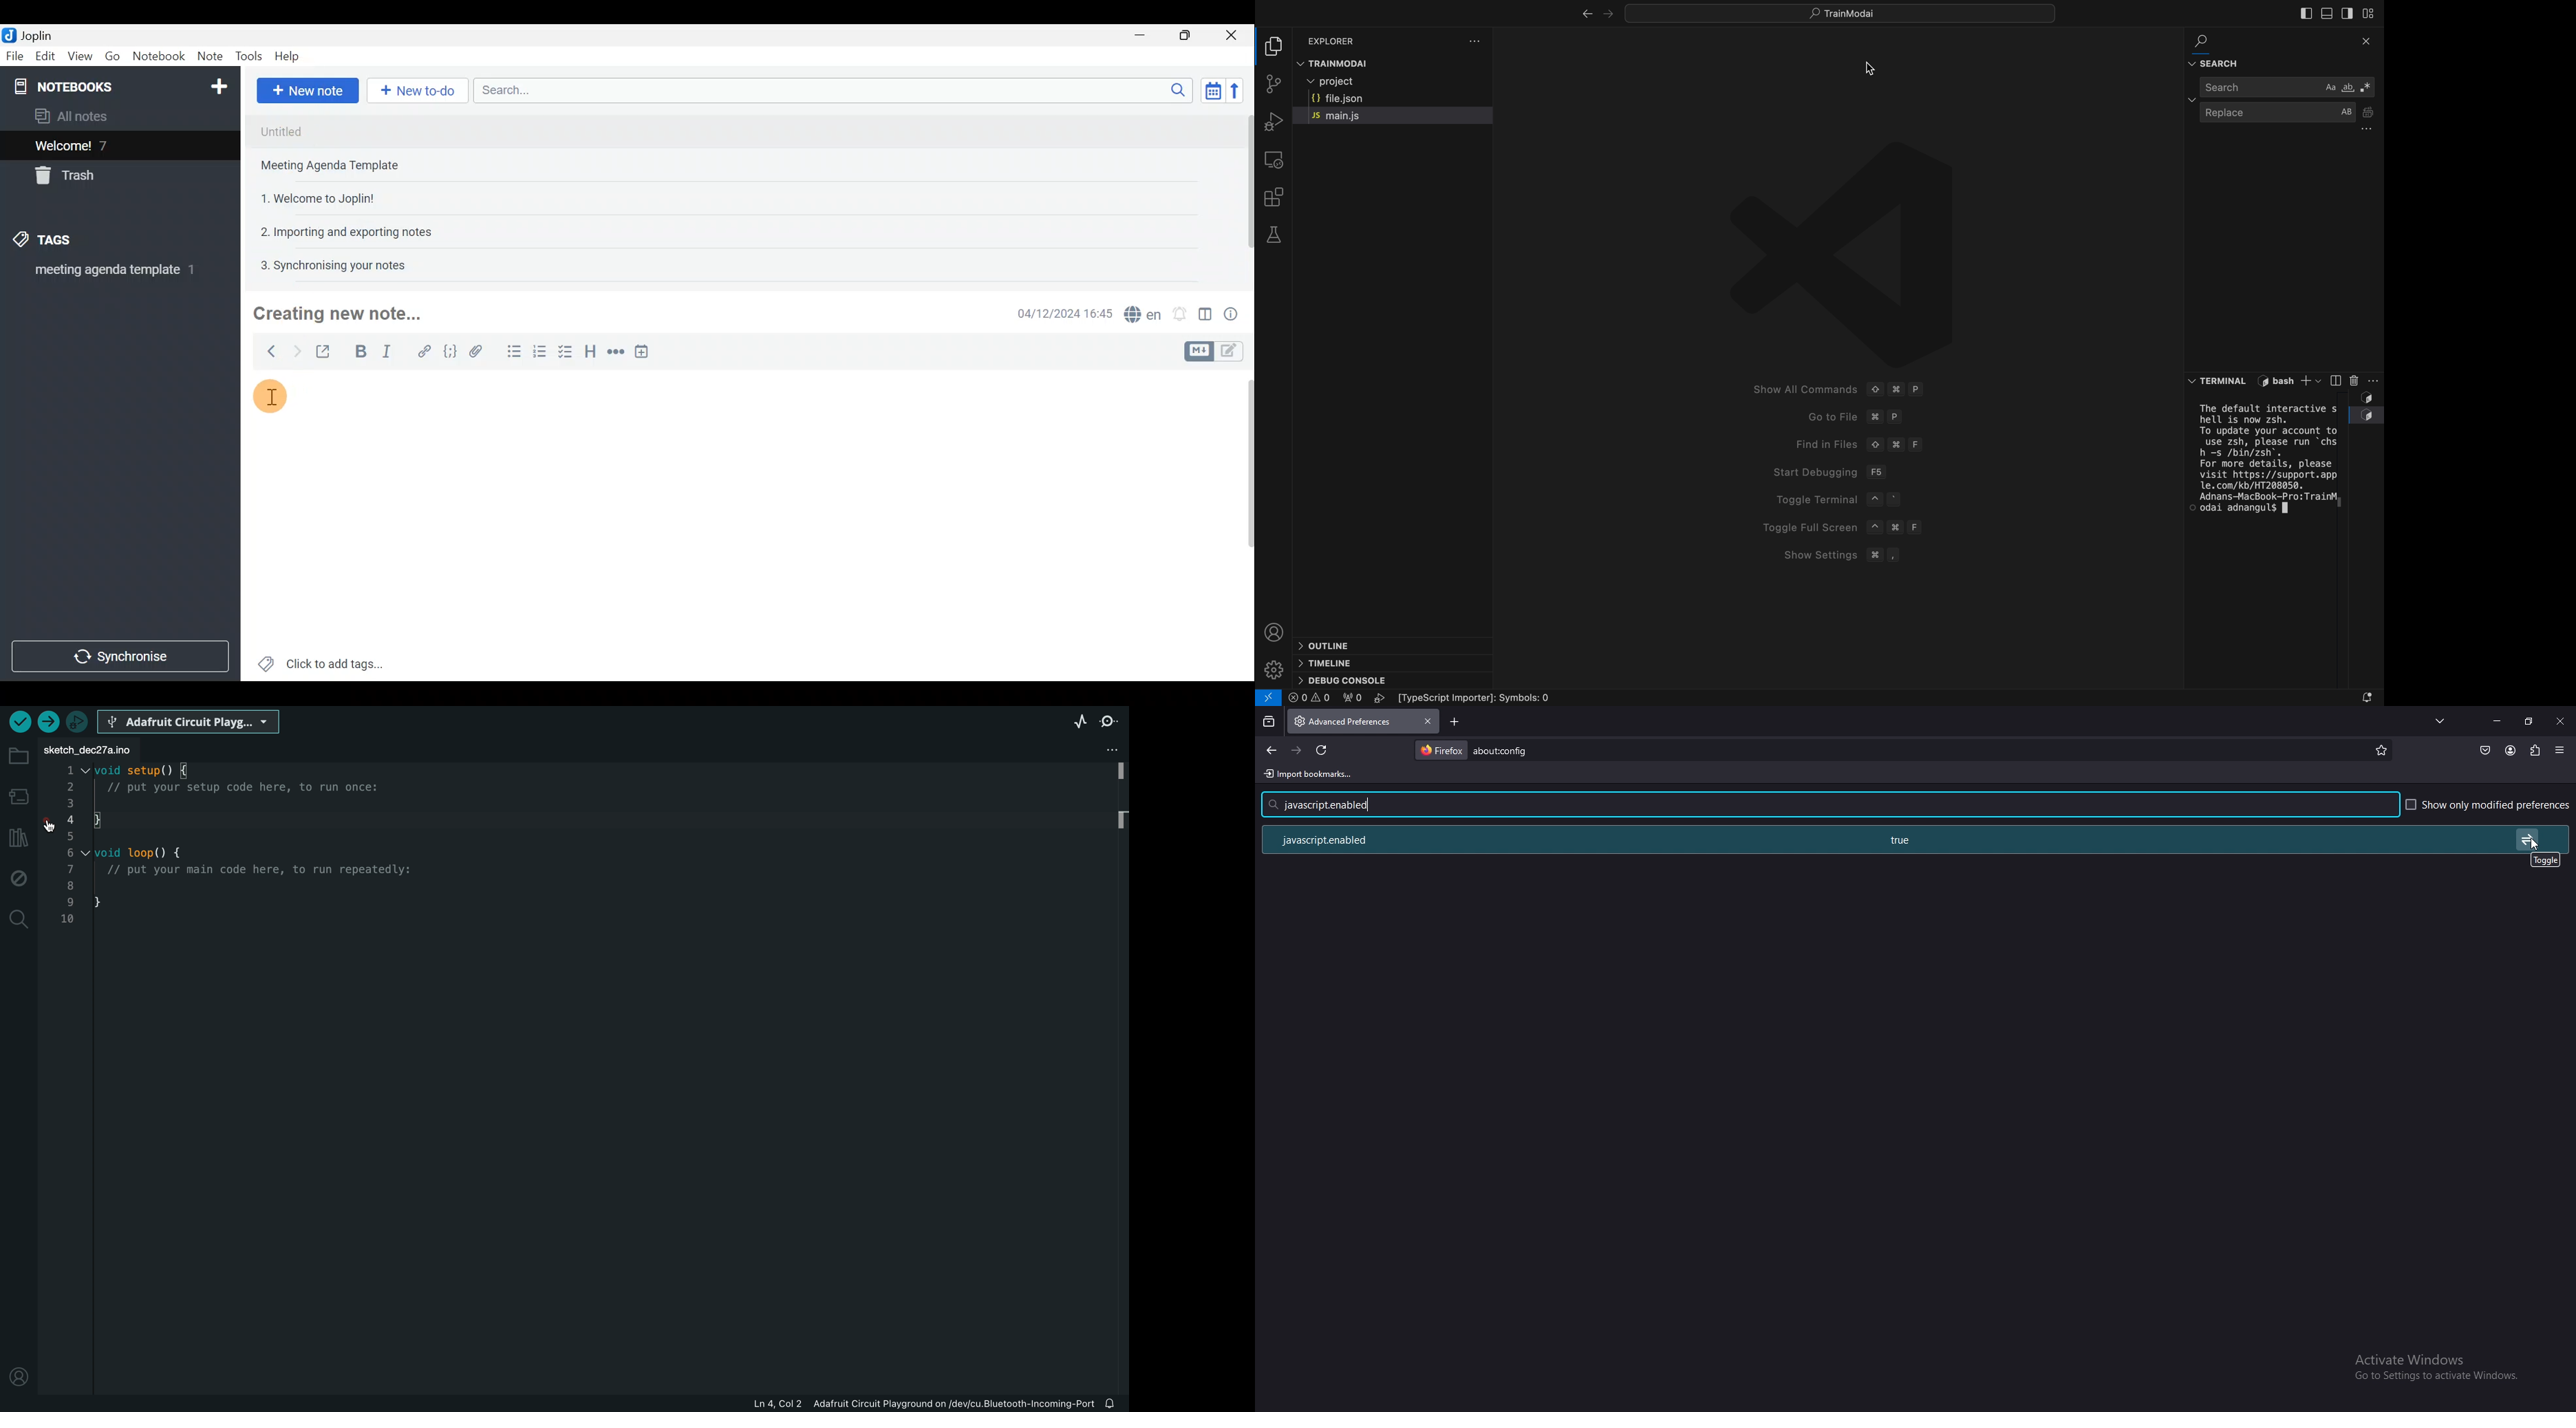 The image size is (2576, 1428). What do you see at coordinates (2258, 468) in the screenshot?
I see `terminal` at bounding box center [2258, 468].